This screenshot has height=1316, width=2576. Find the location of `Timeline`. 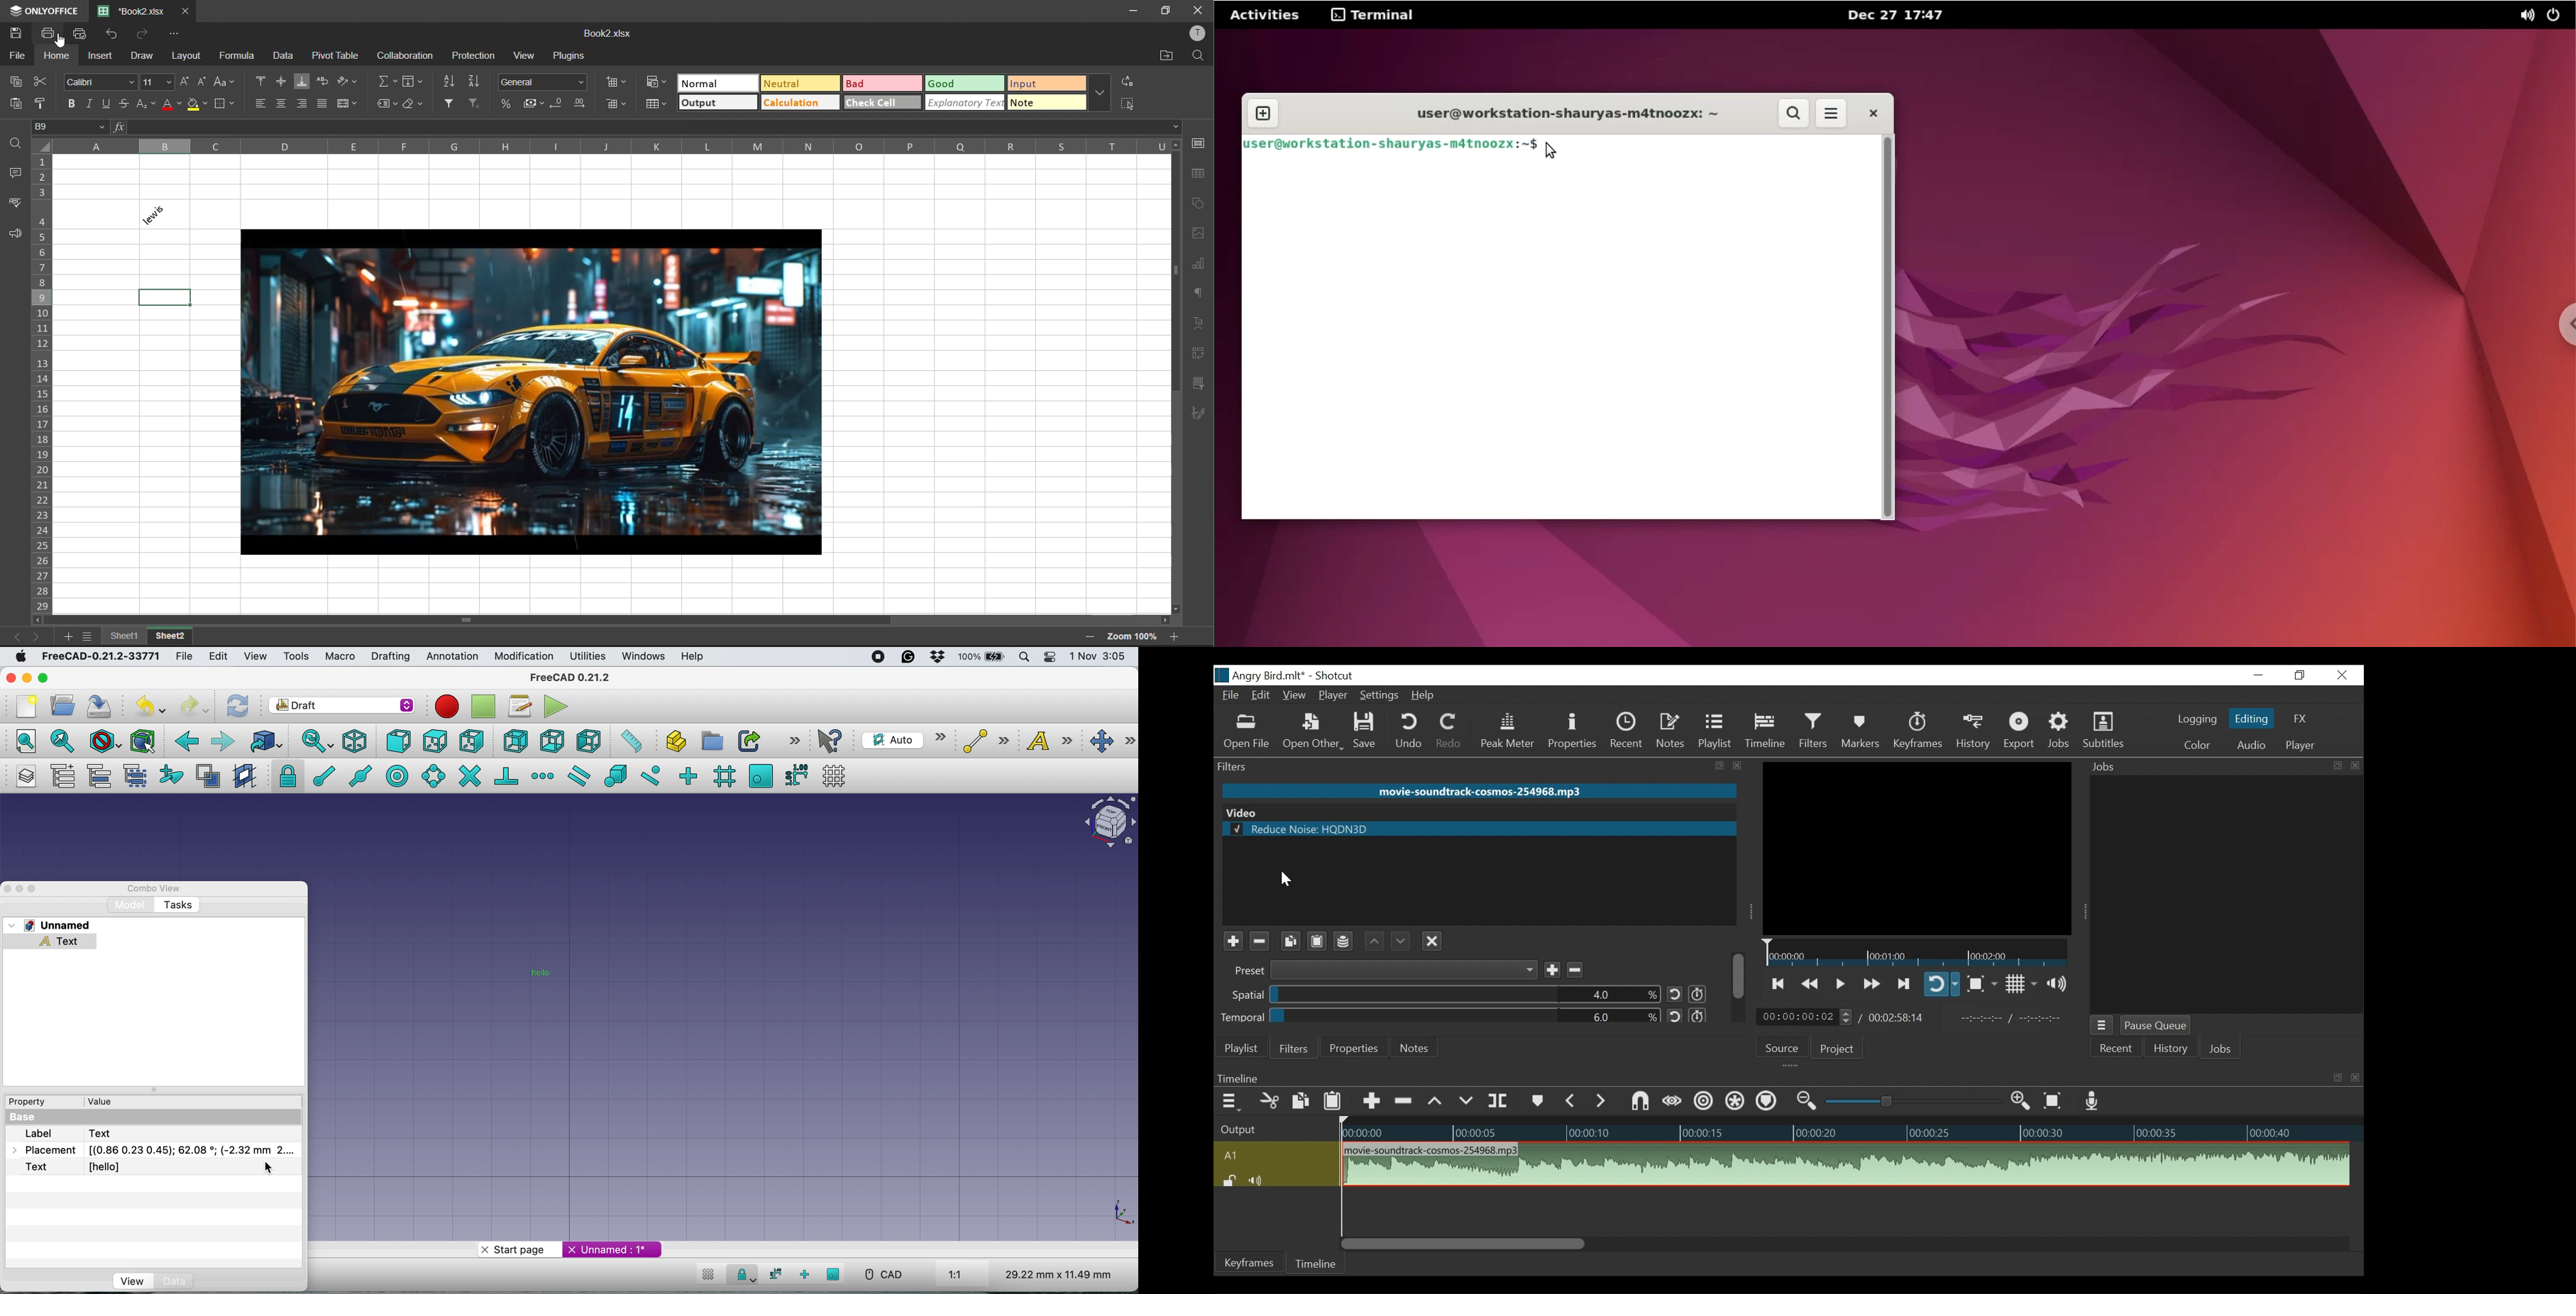

Timeline is located at coordinates (1315, 1263).